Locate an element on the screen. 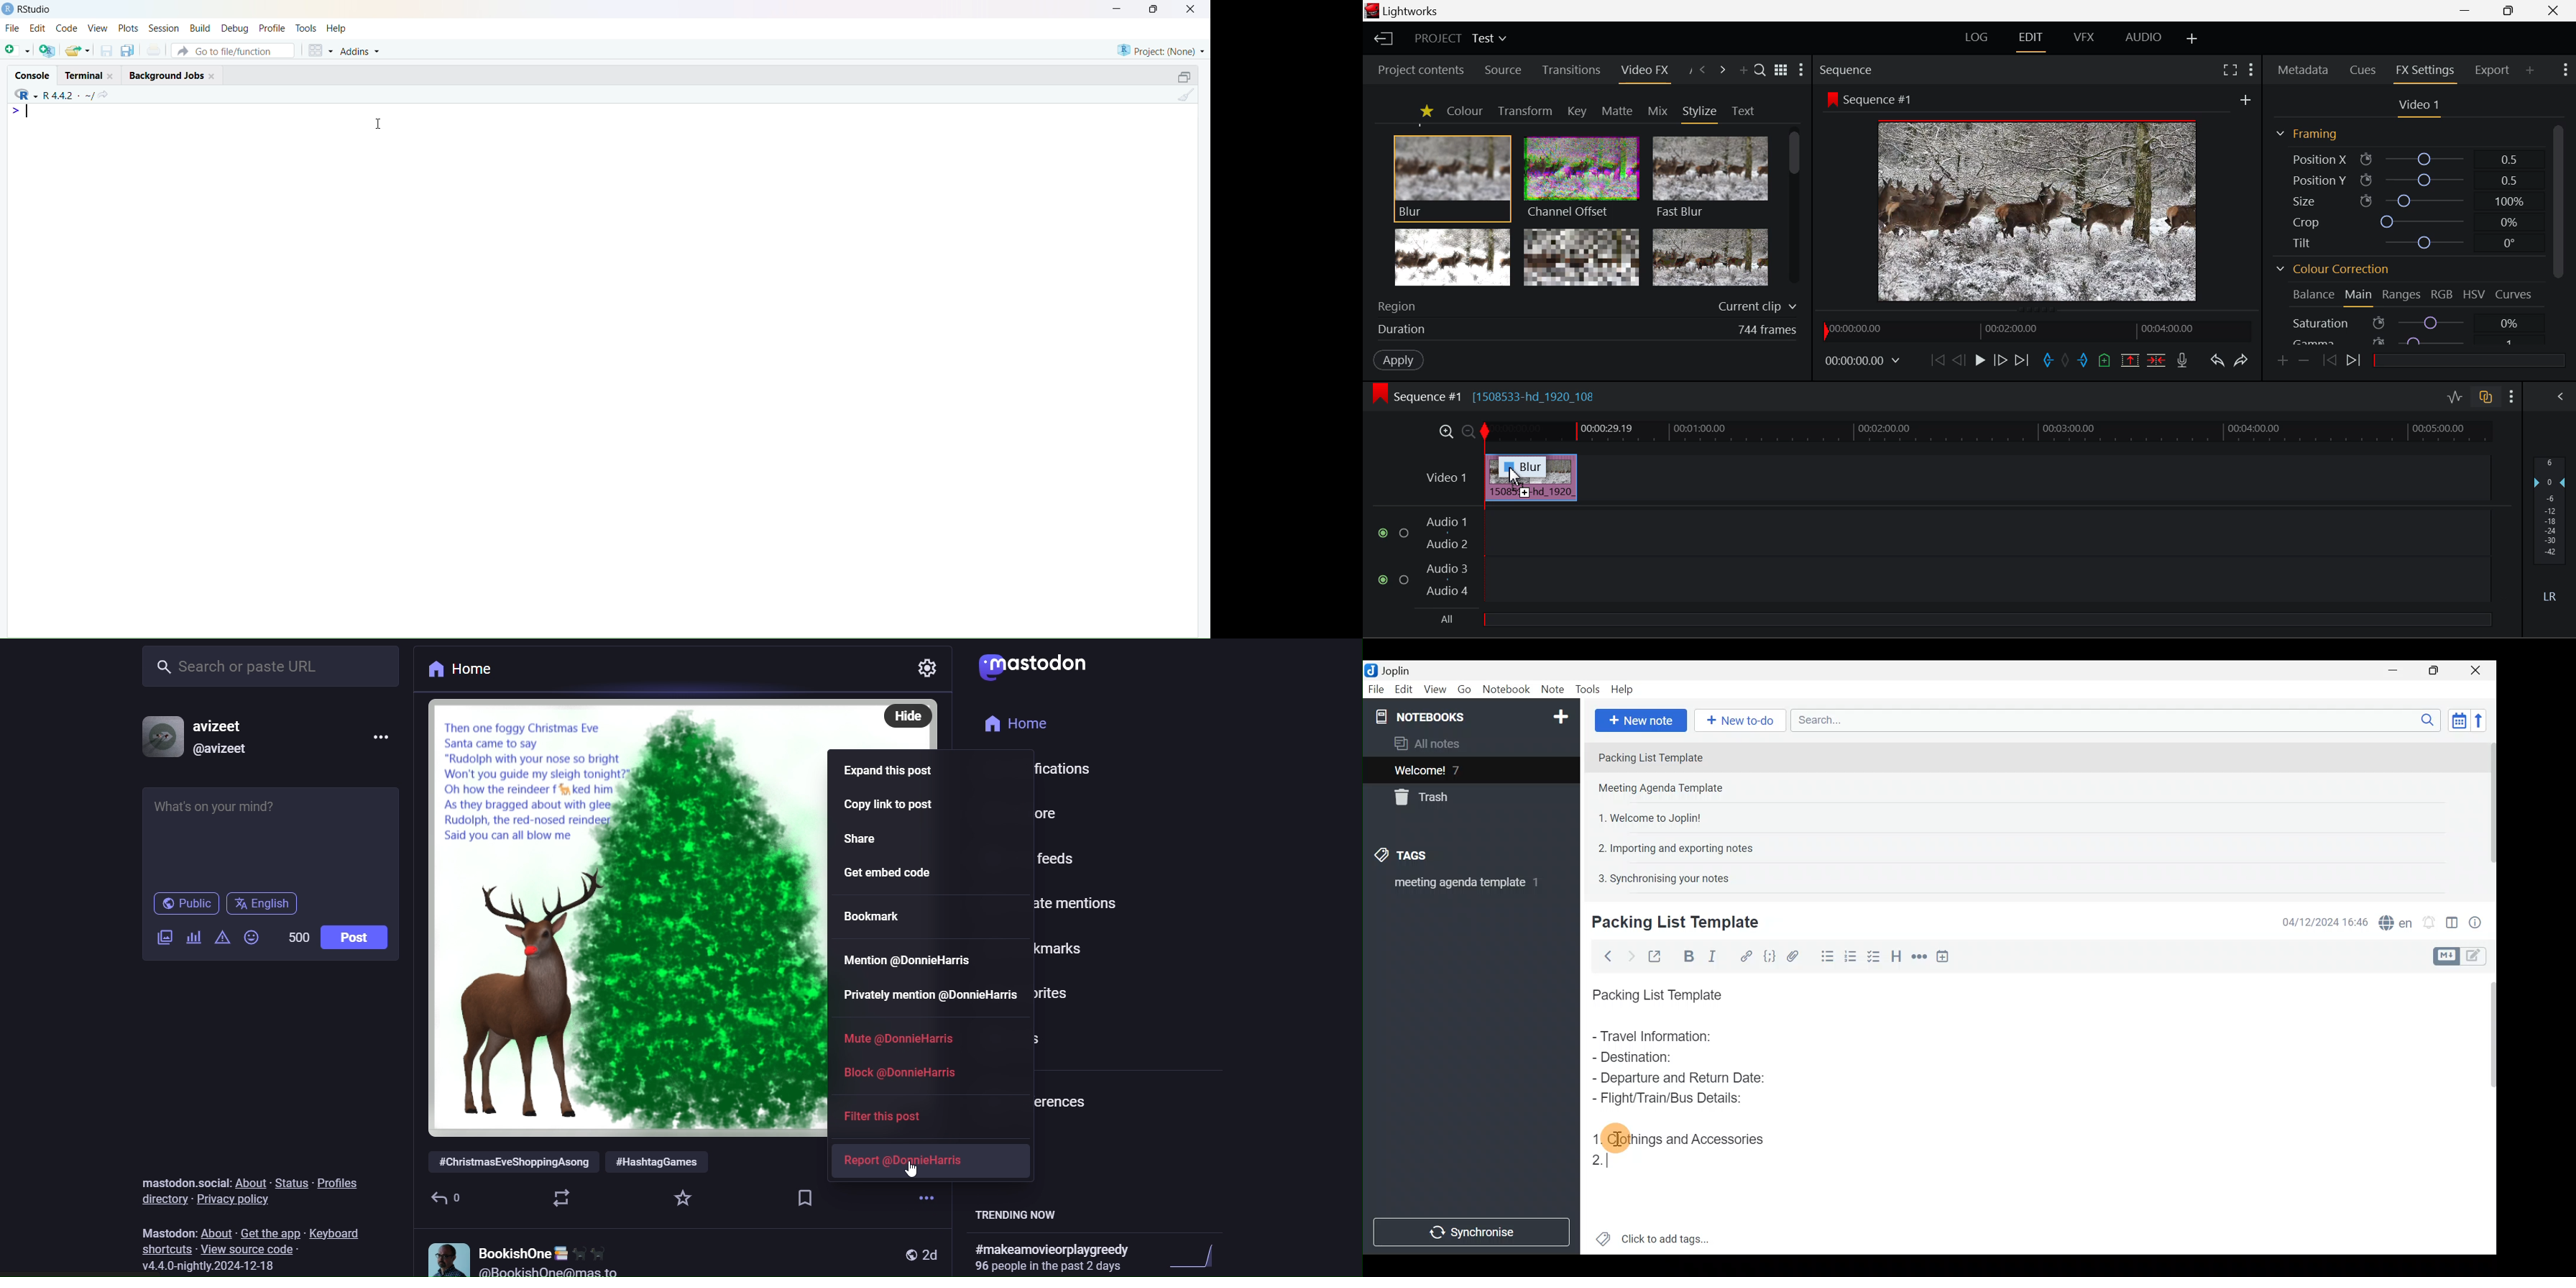 The image size is (2576, 1288). Clothings and Accessories is located at coordinates (1685, 1137).